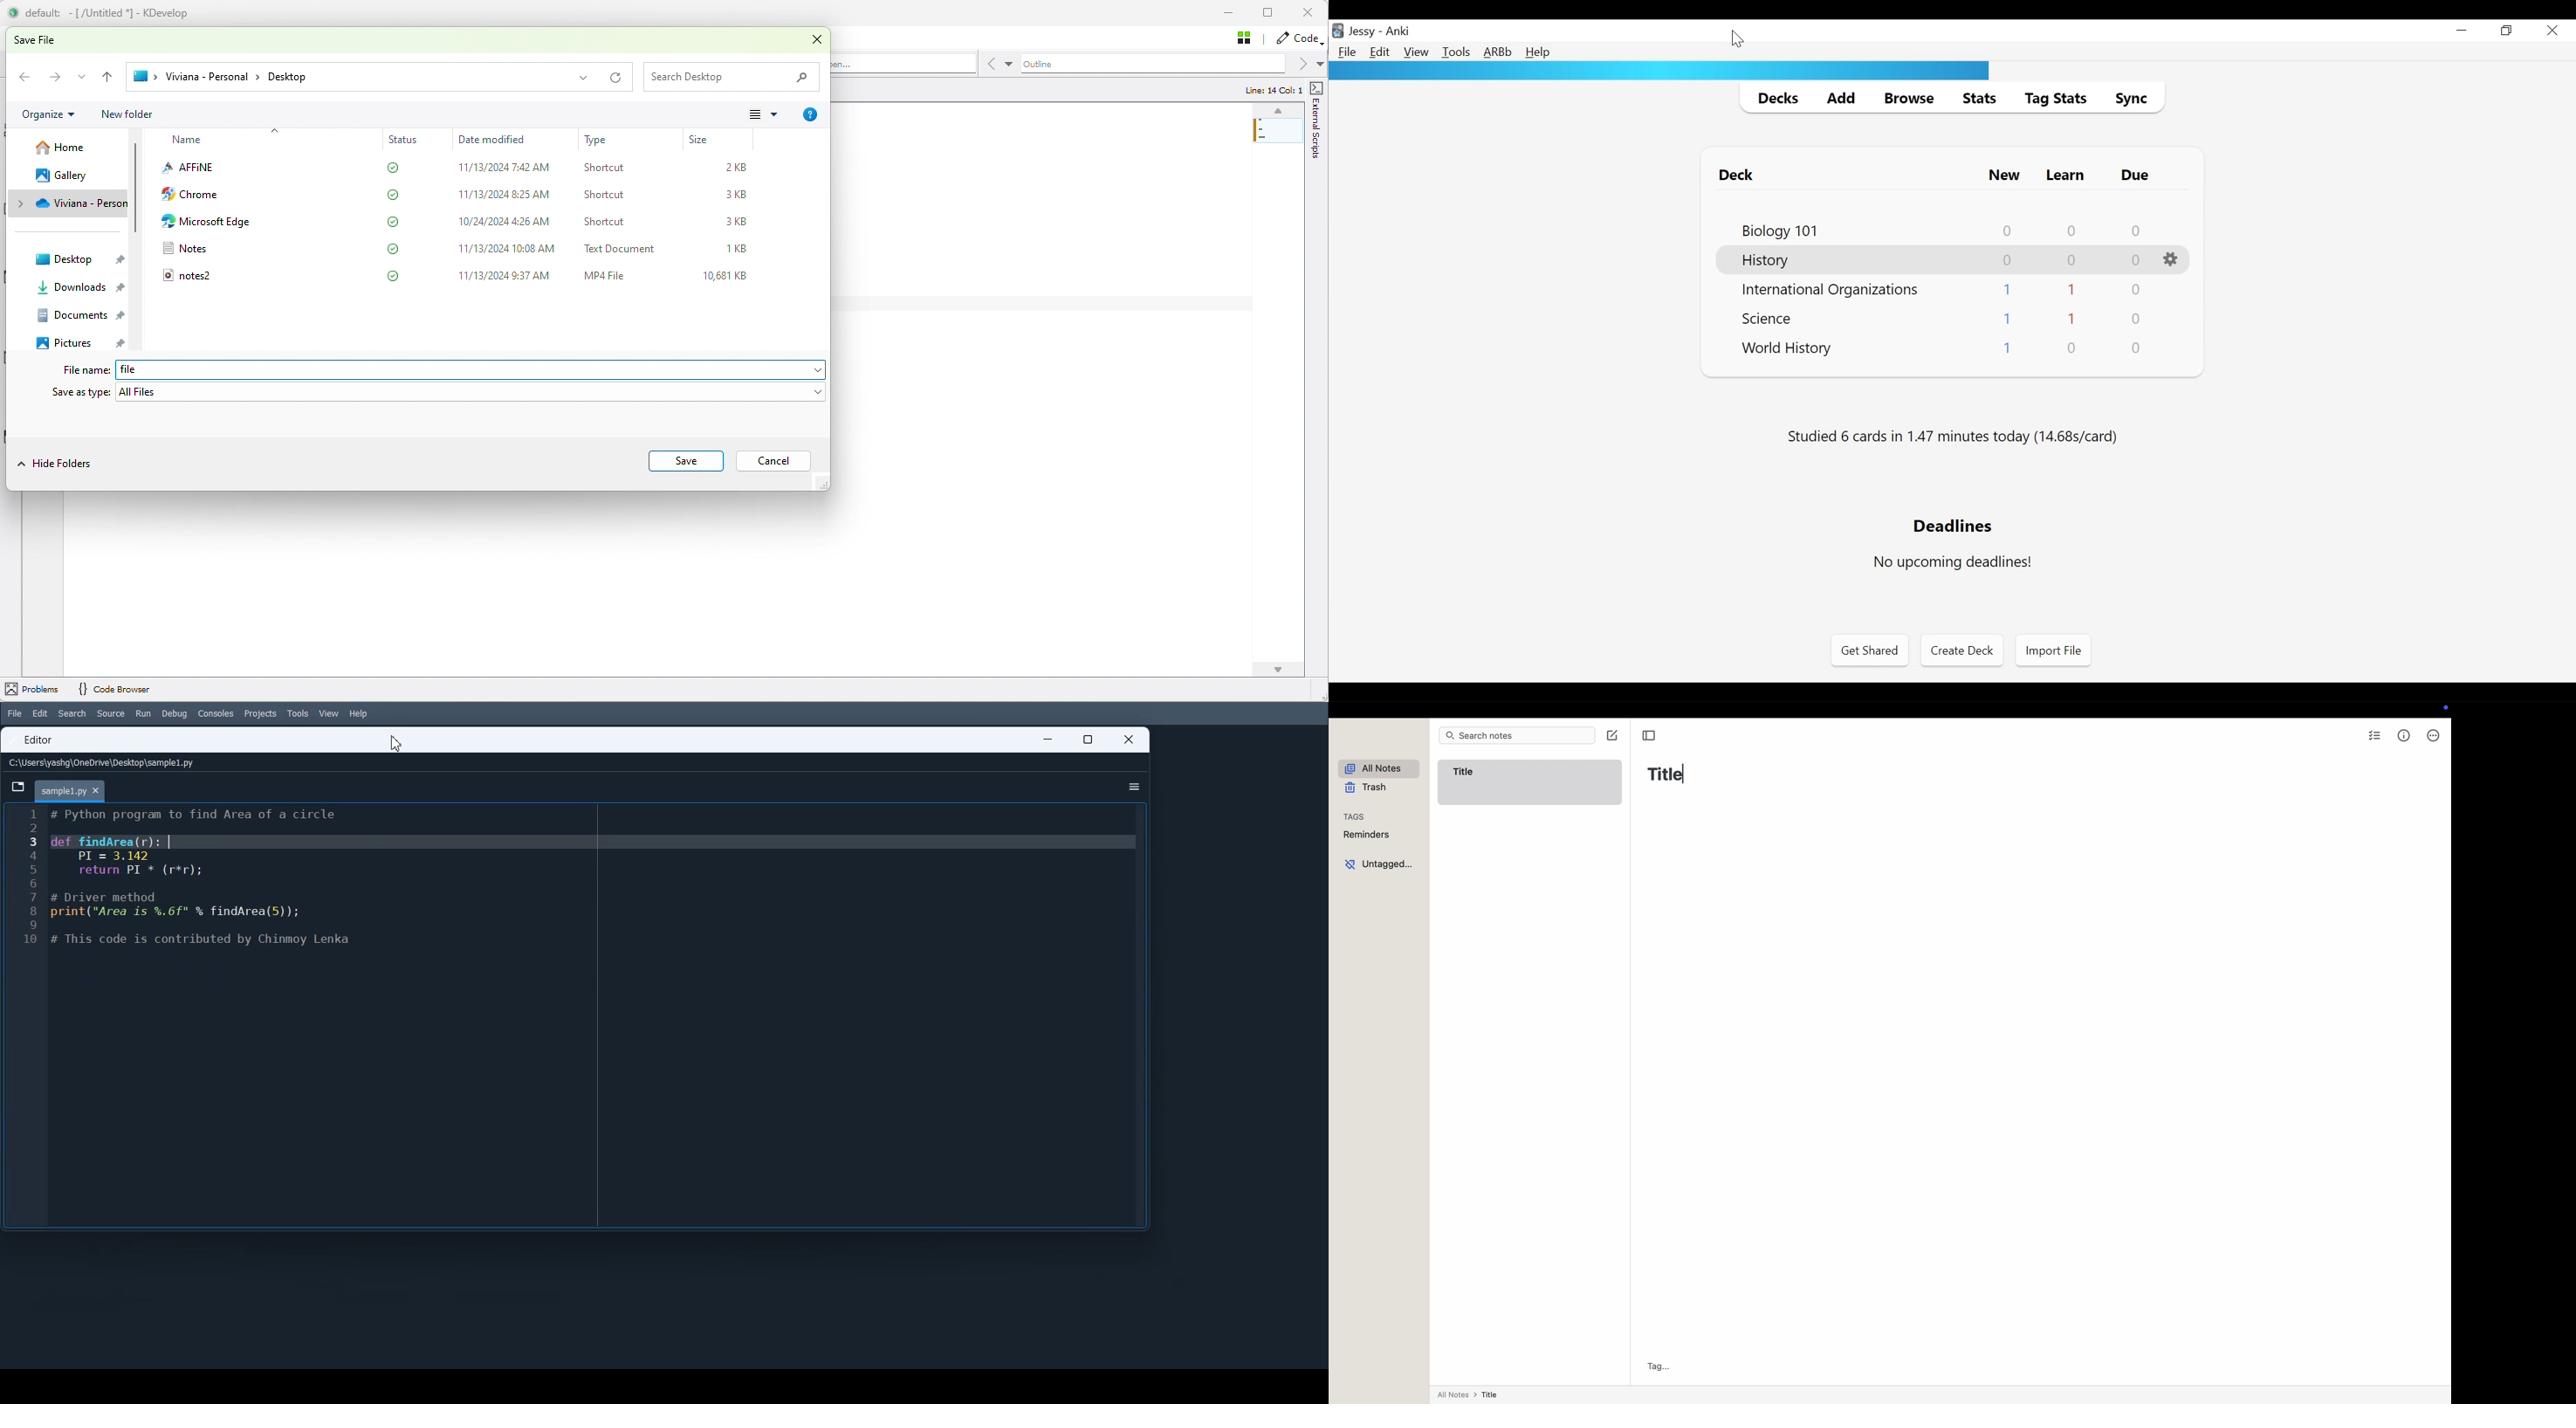 This screenshot has height=1428, width=2576. I want to click on saved to cloud, so click(393, 248).